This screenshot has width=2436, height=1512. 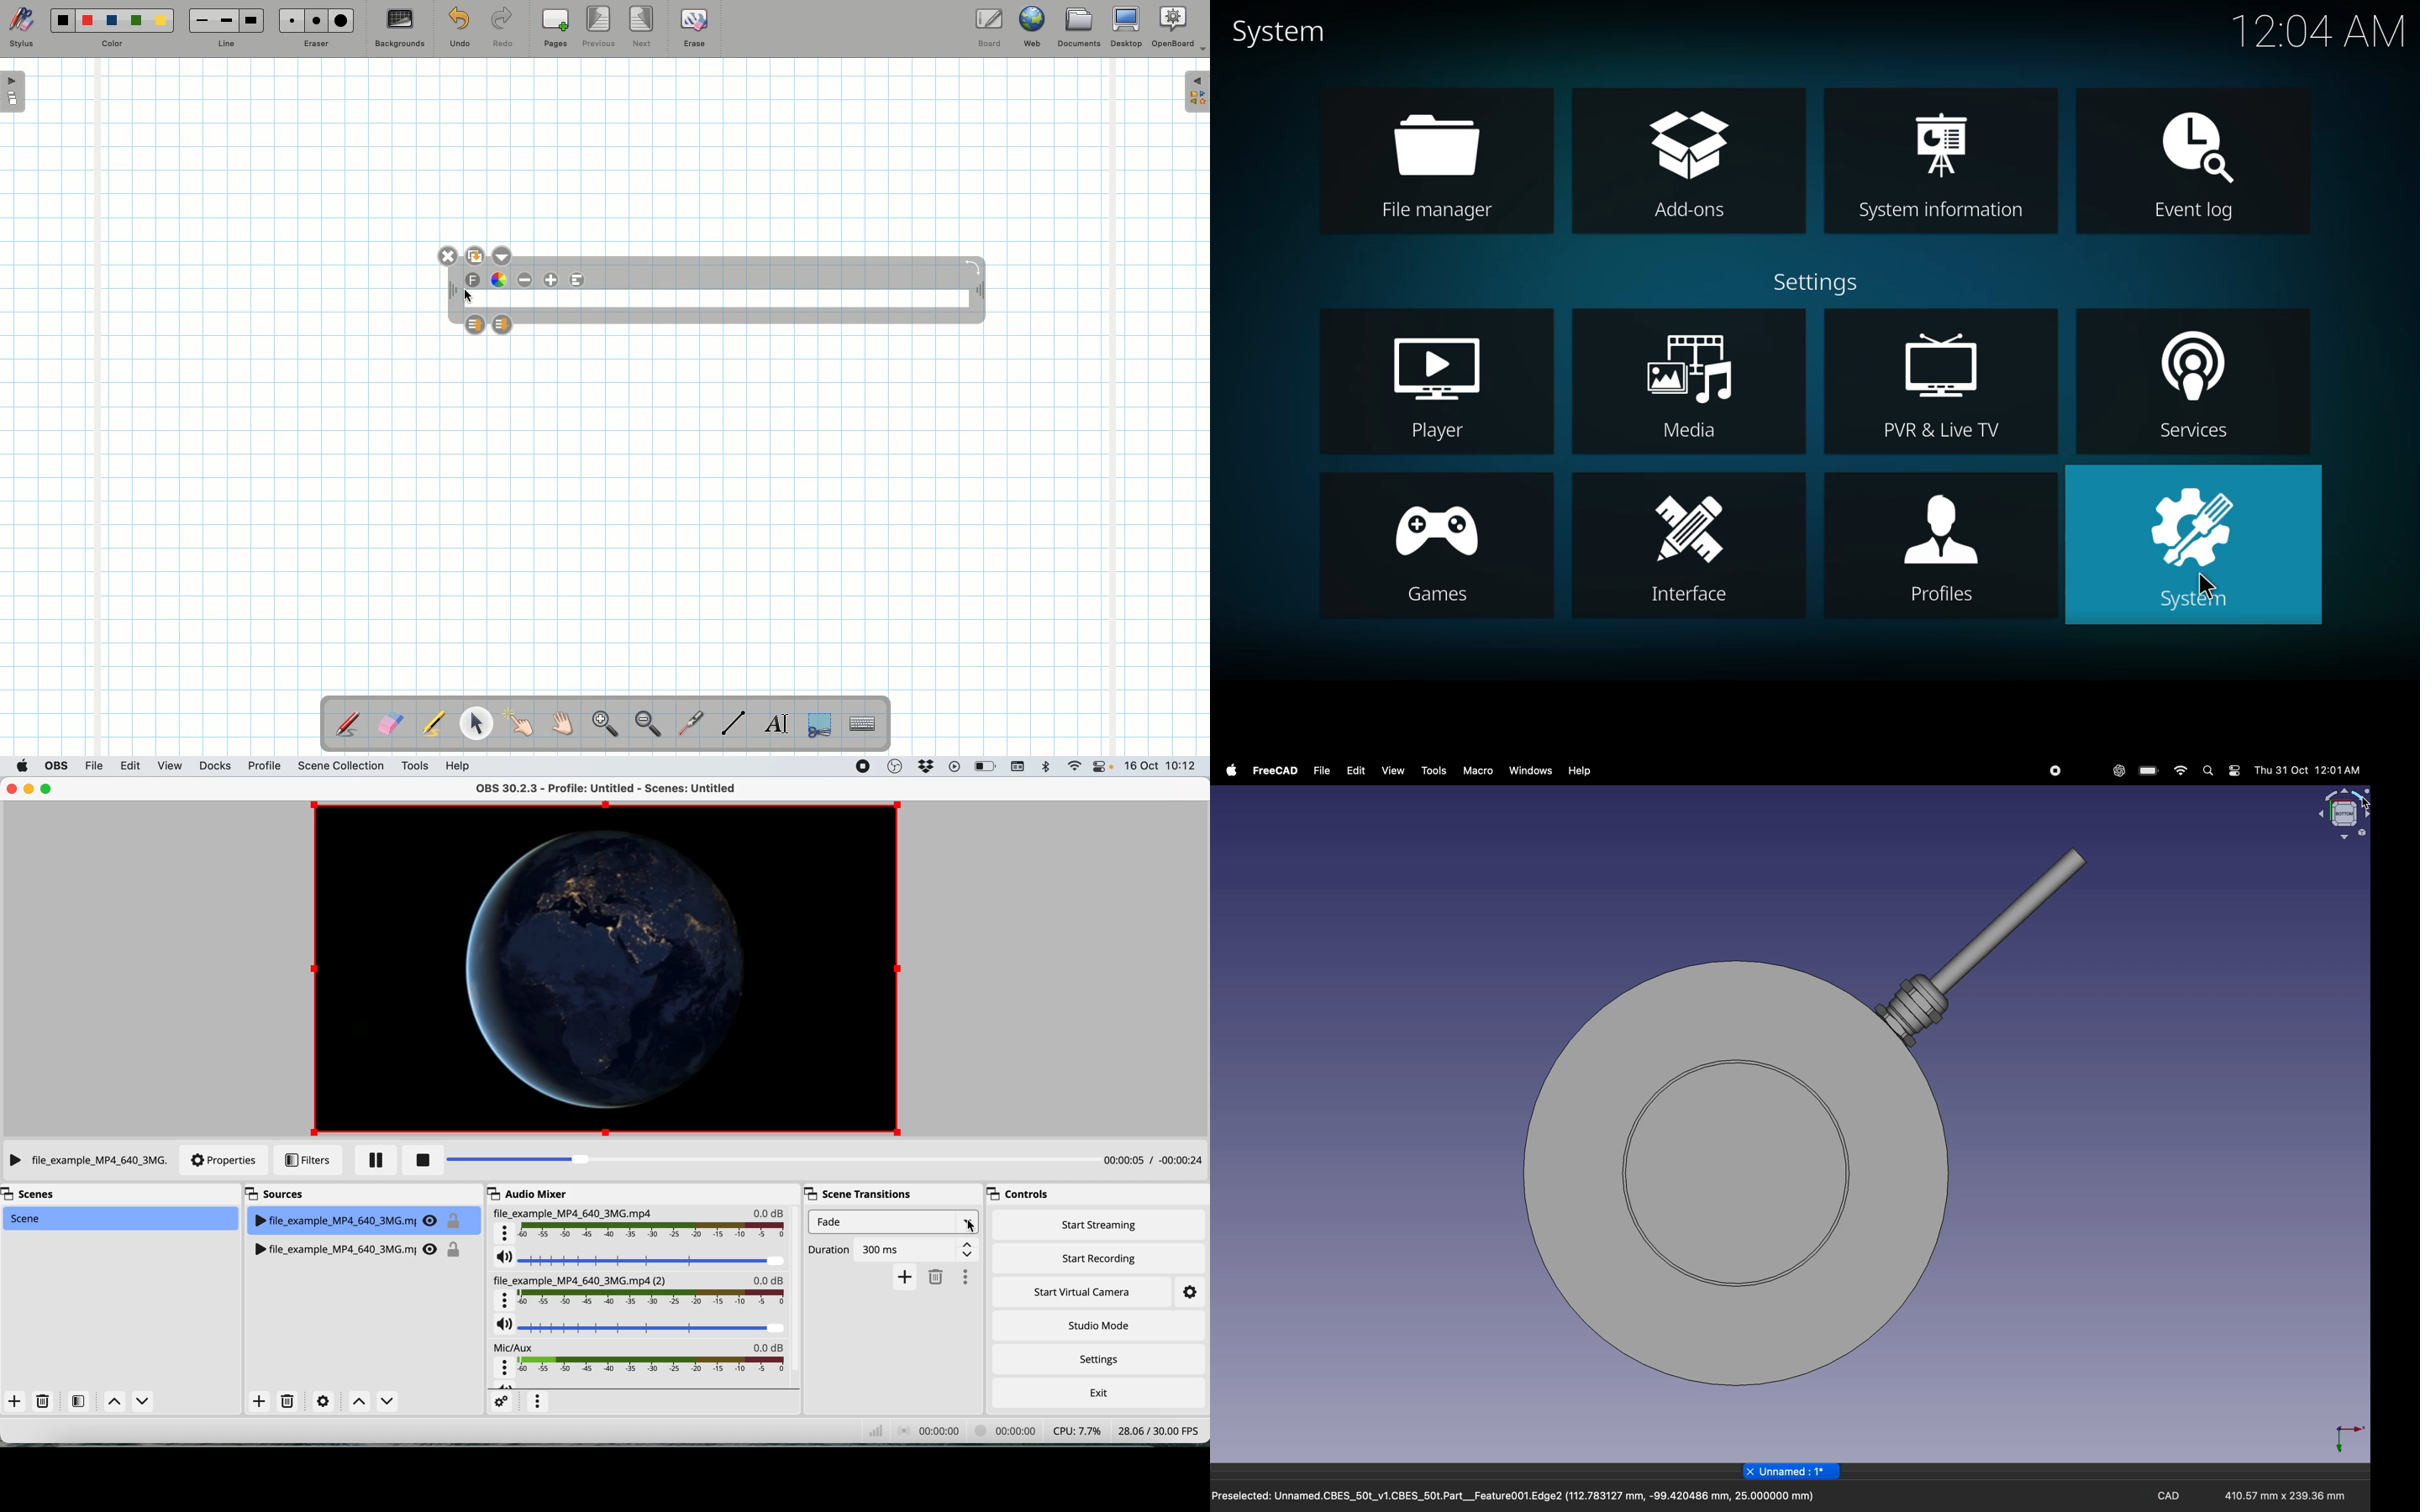 I want to click on fade, so click(x=873, y=1220).